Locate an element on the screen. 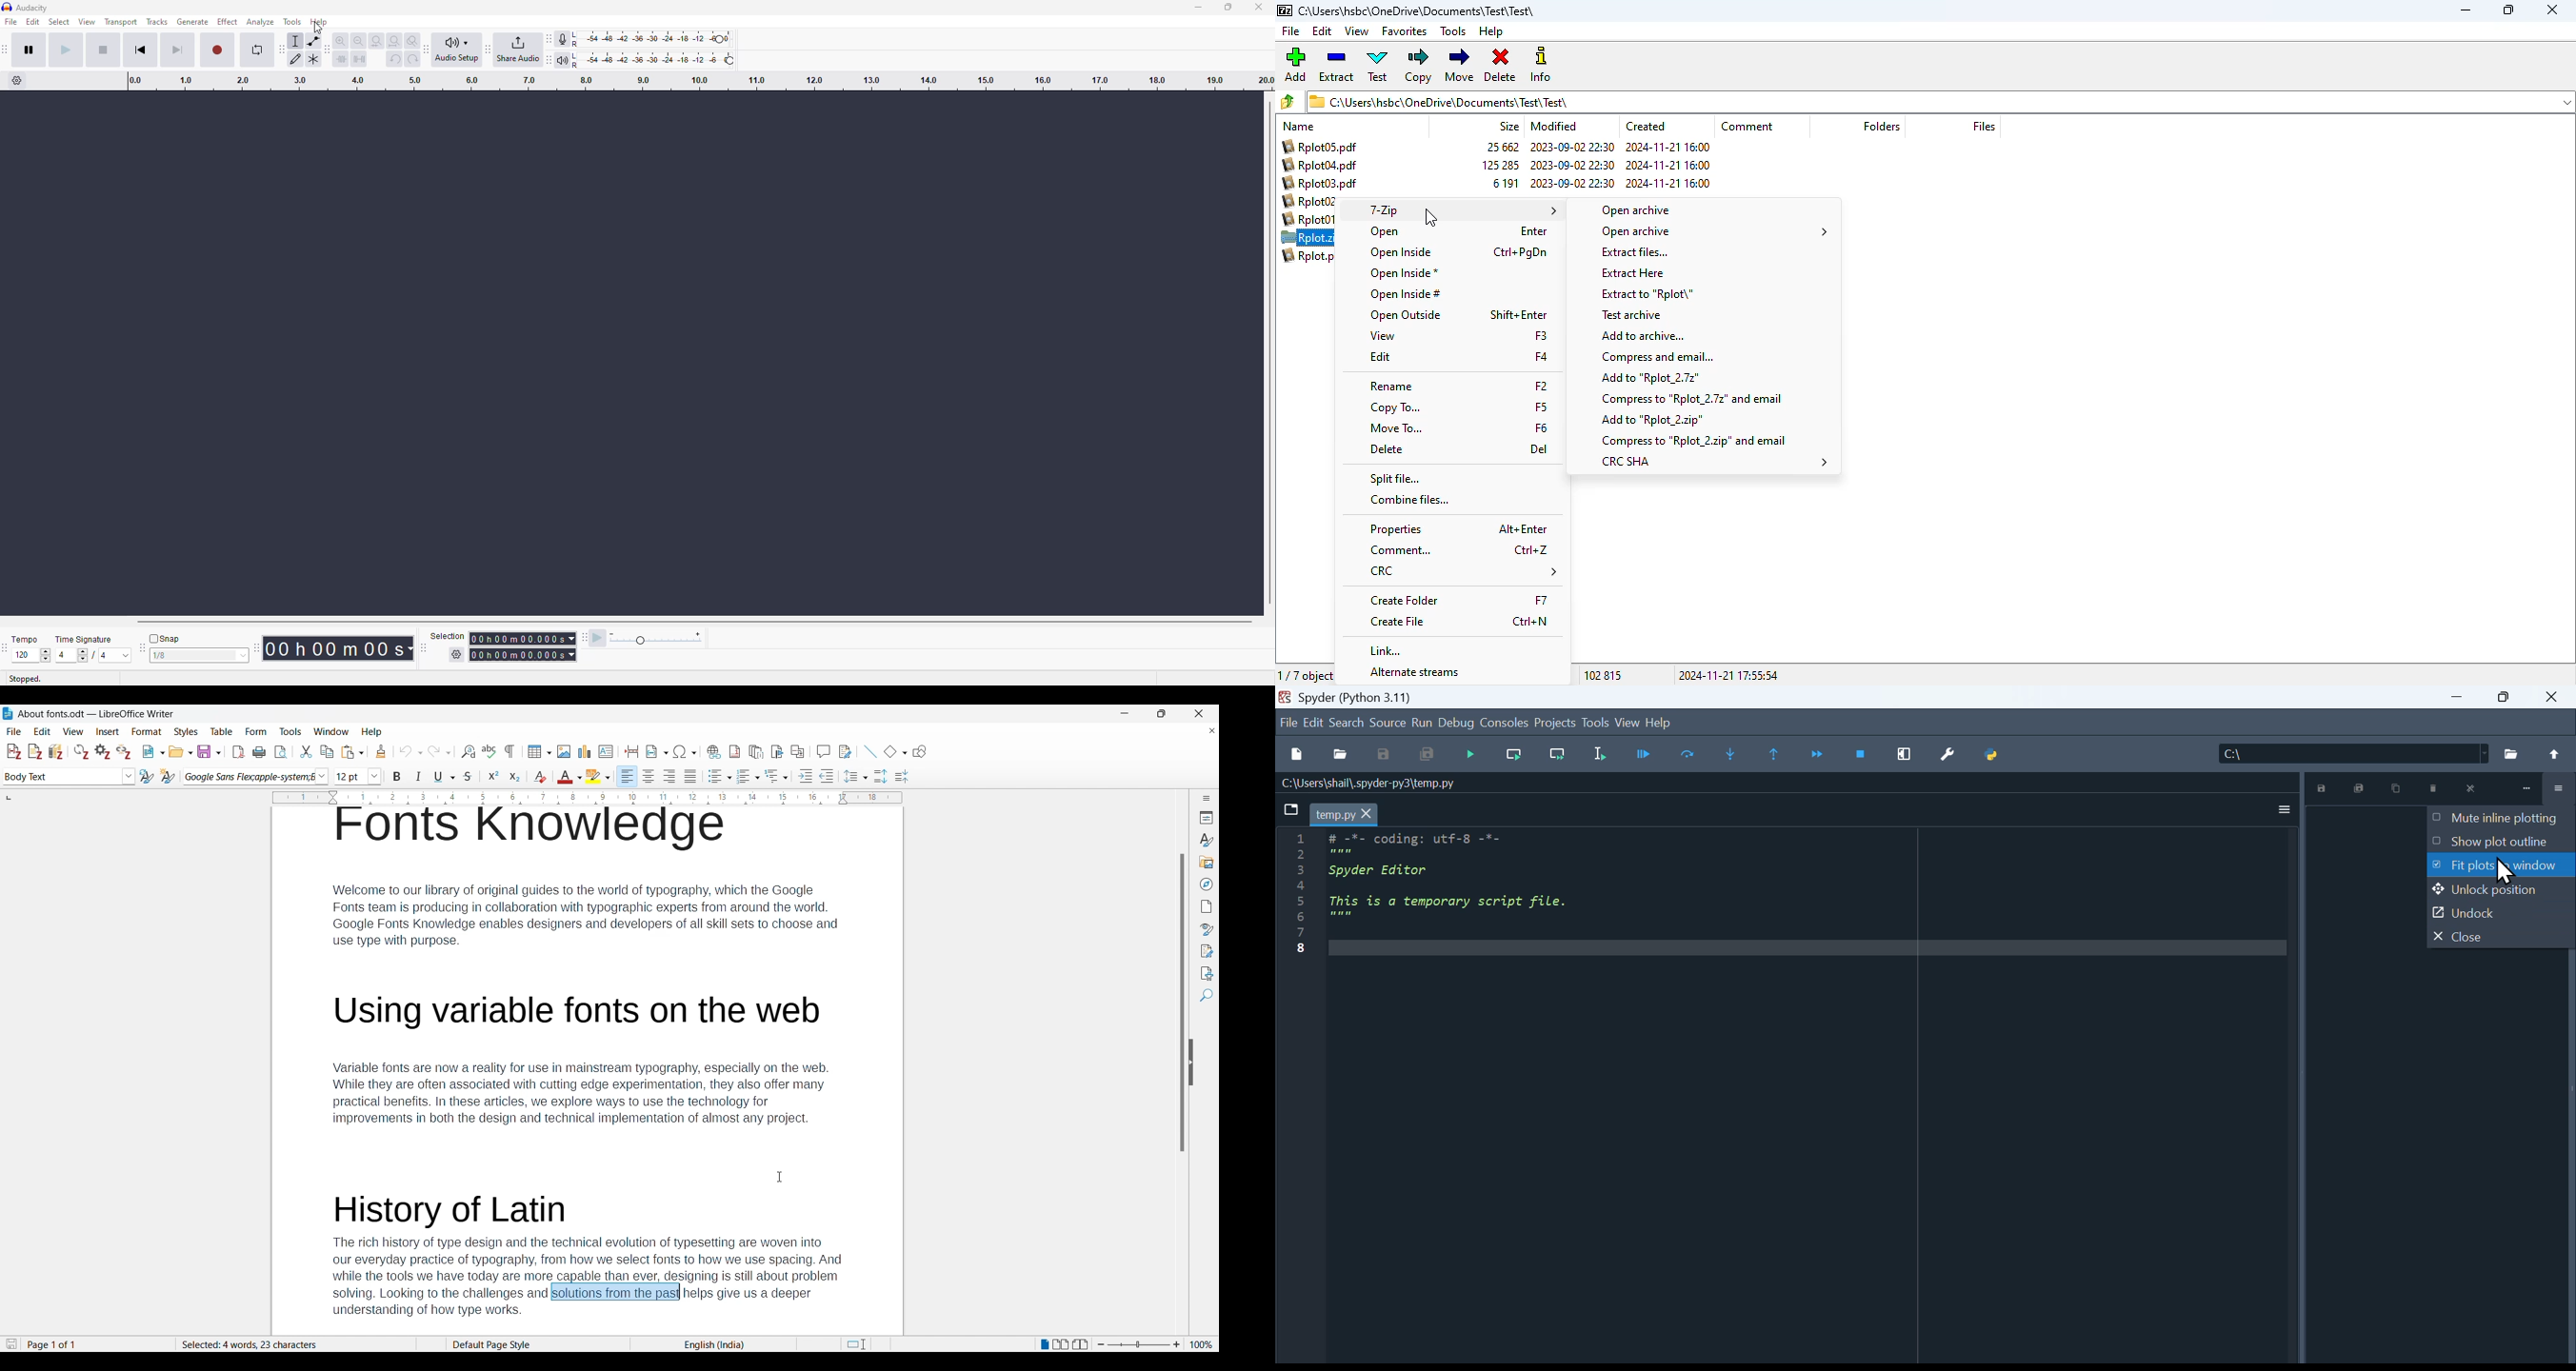 The width and height of the screenshot is (2576, 1372). Current text language is located at coordinates (713, 1345).